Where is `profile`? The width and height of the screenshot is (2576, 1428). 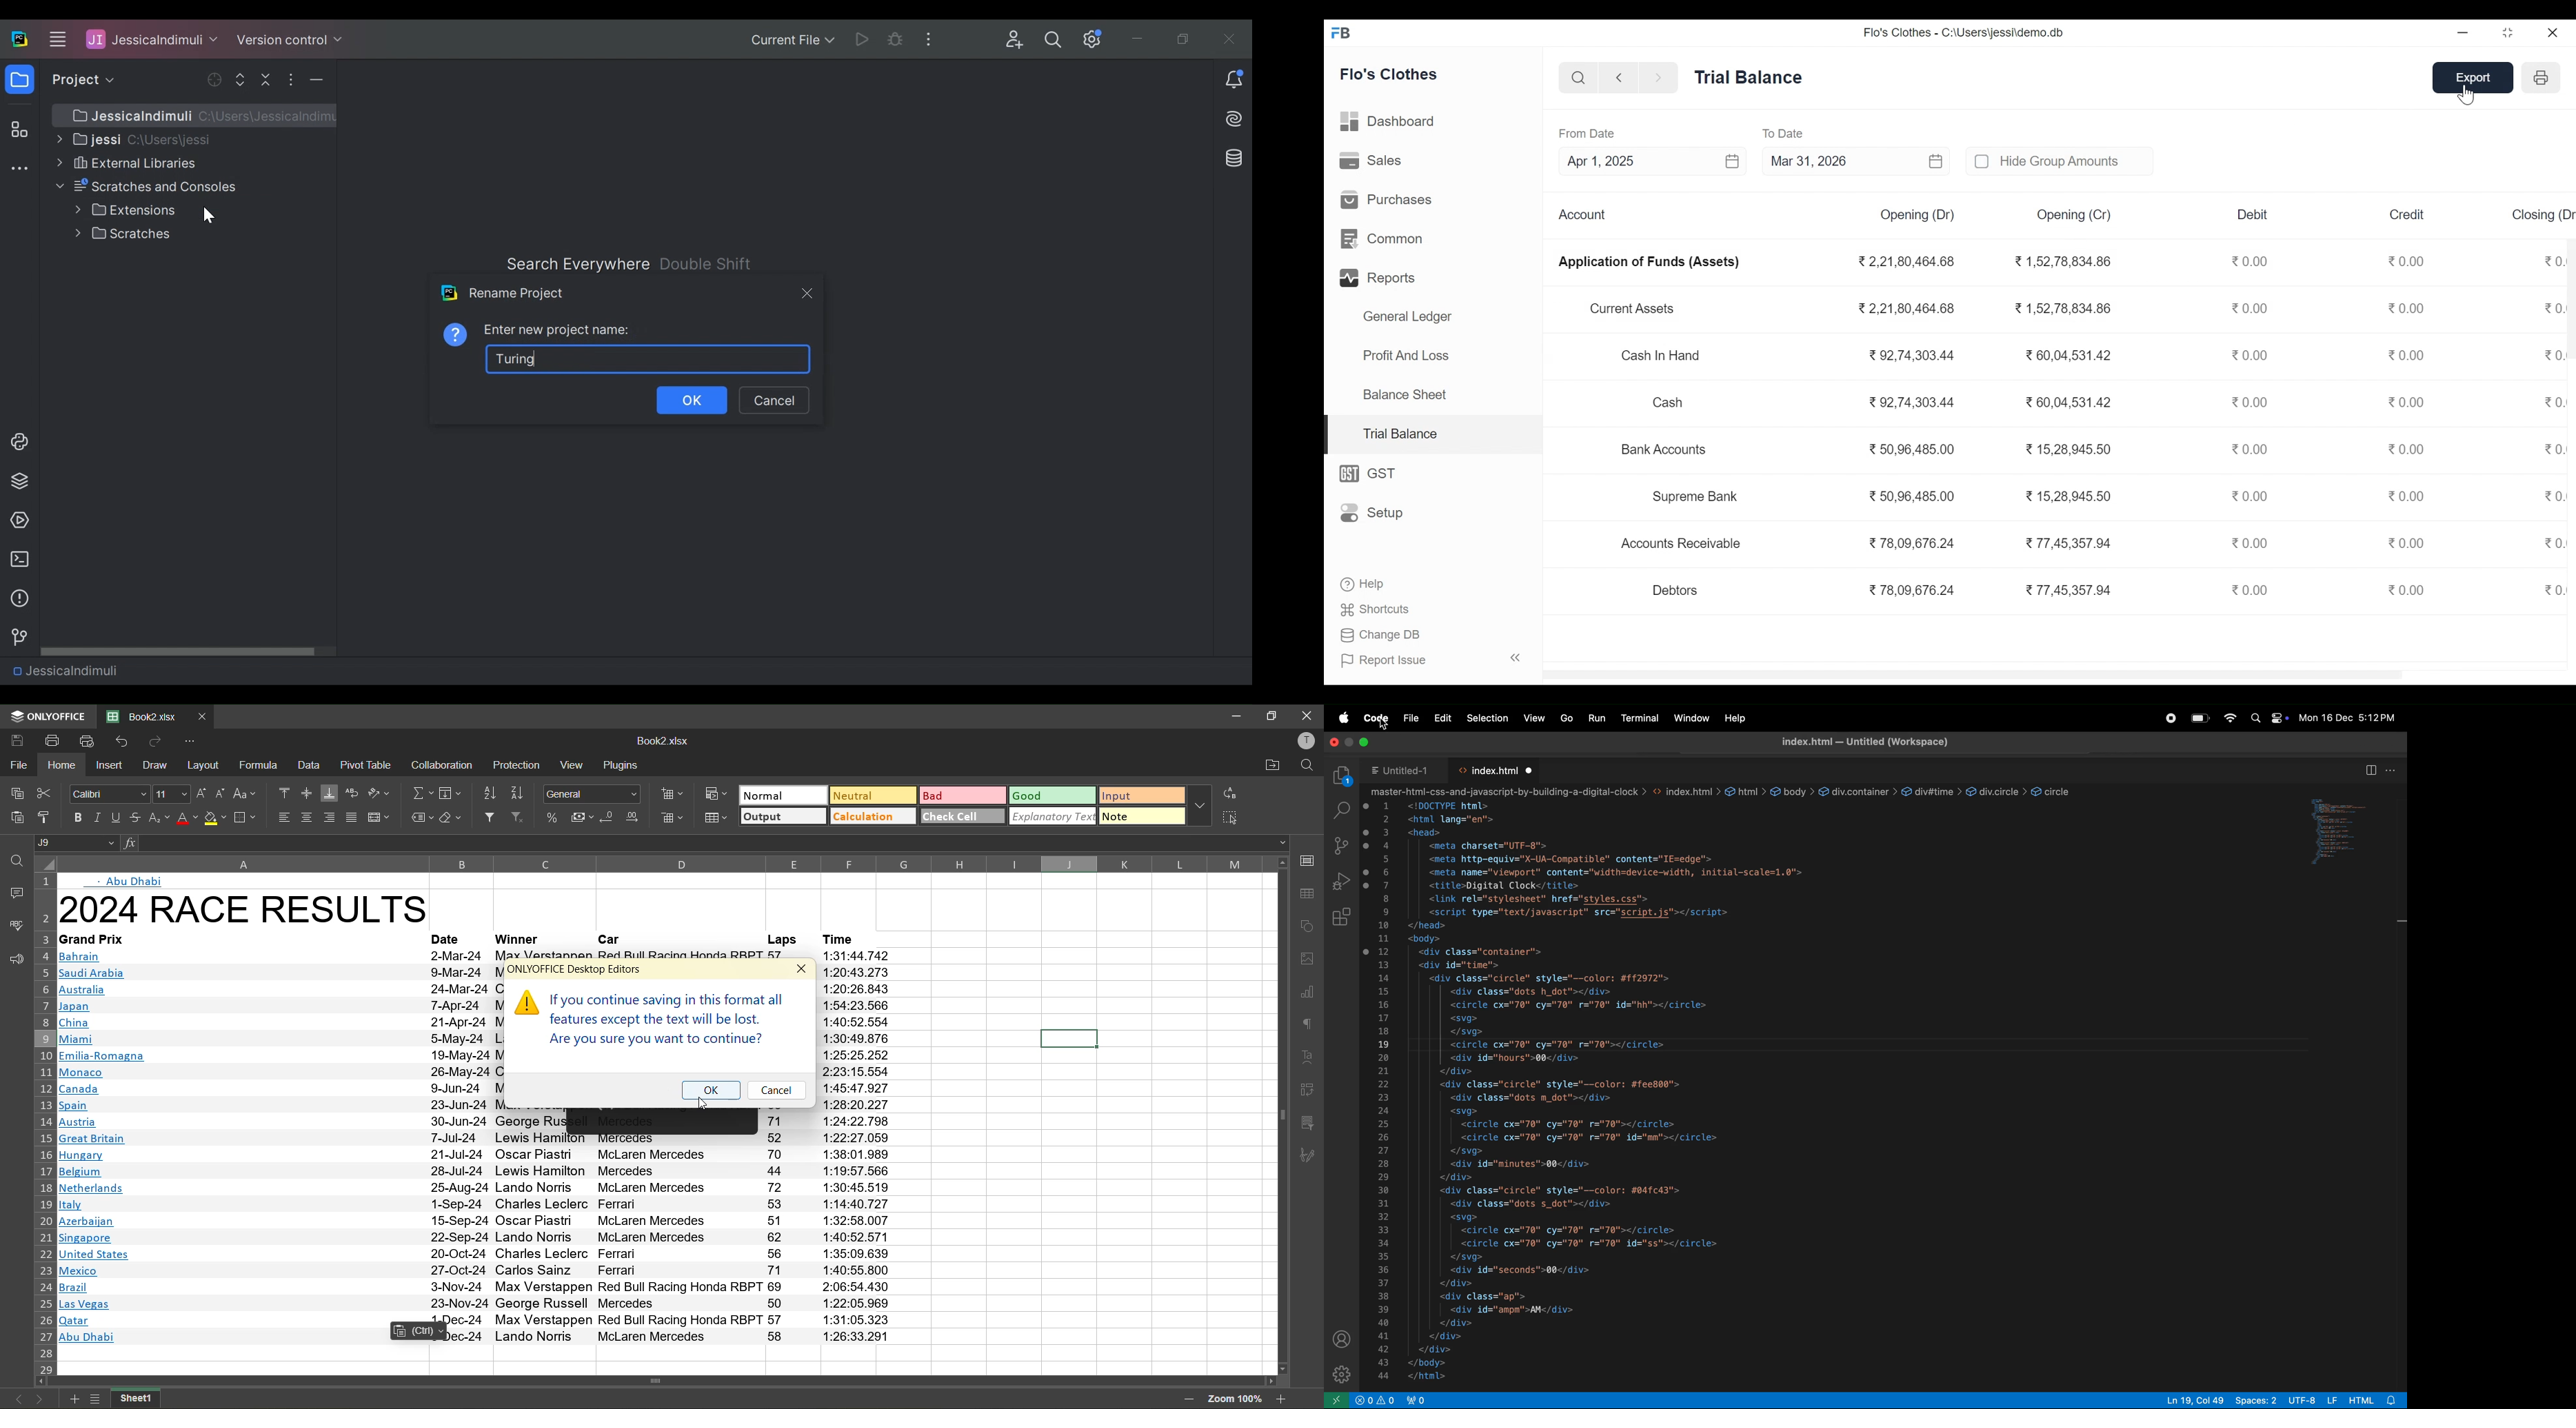
profile is located at coordinates (1306, 739).